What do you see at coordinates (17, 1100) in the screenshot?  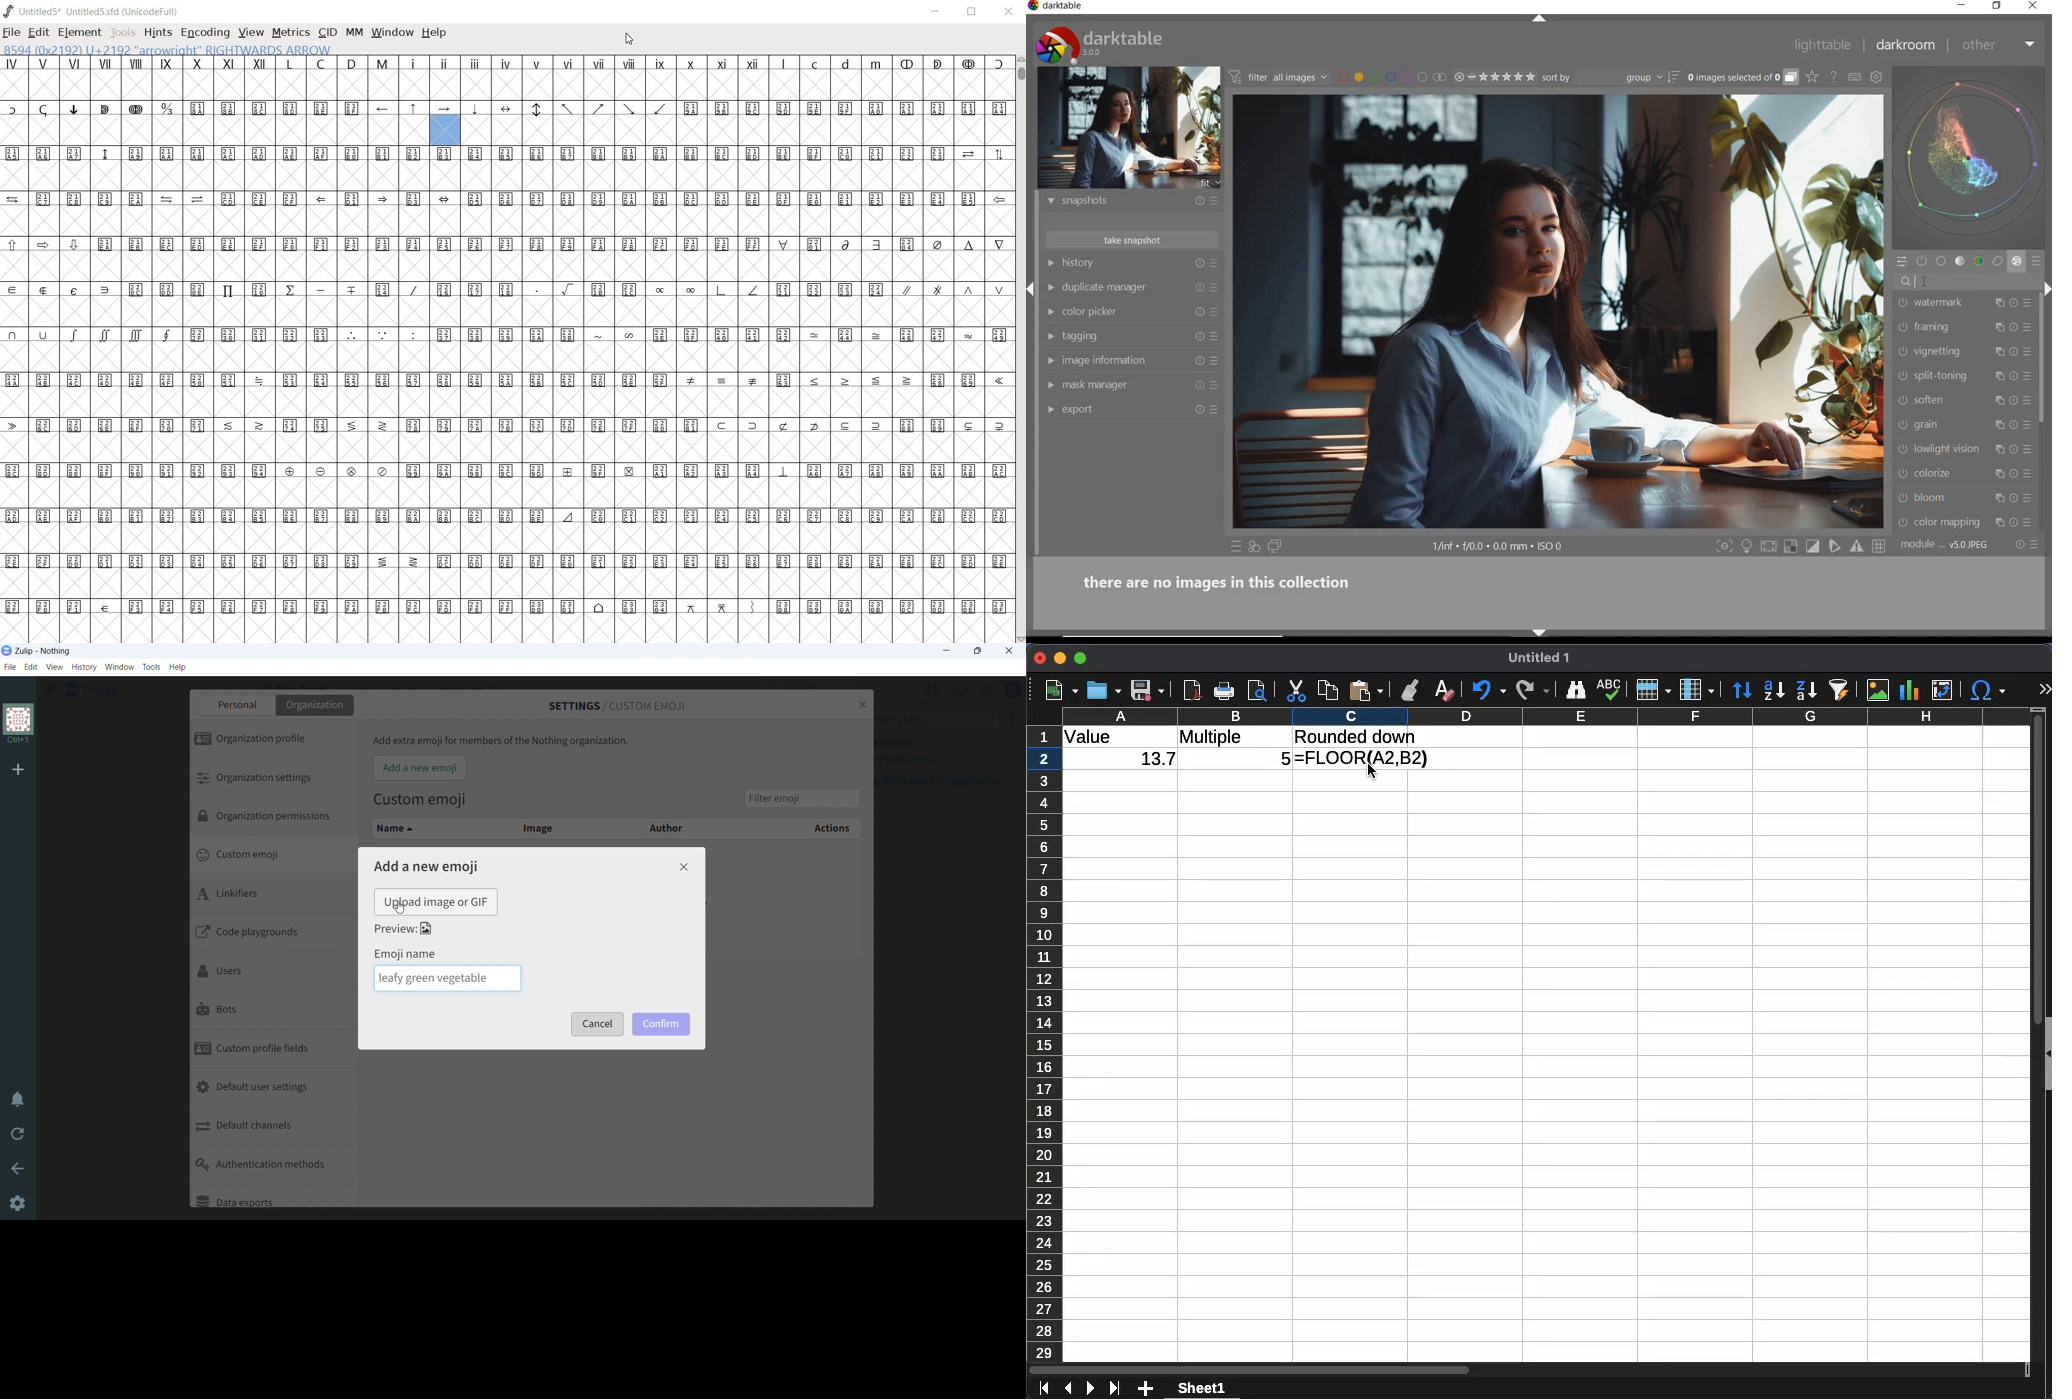 I see `enable do not disturb` at bounding box center [17, 1100].